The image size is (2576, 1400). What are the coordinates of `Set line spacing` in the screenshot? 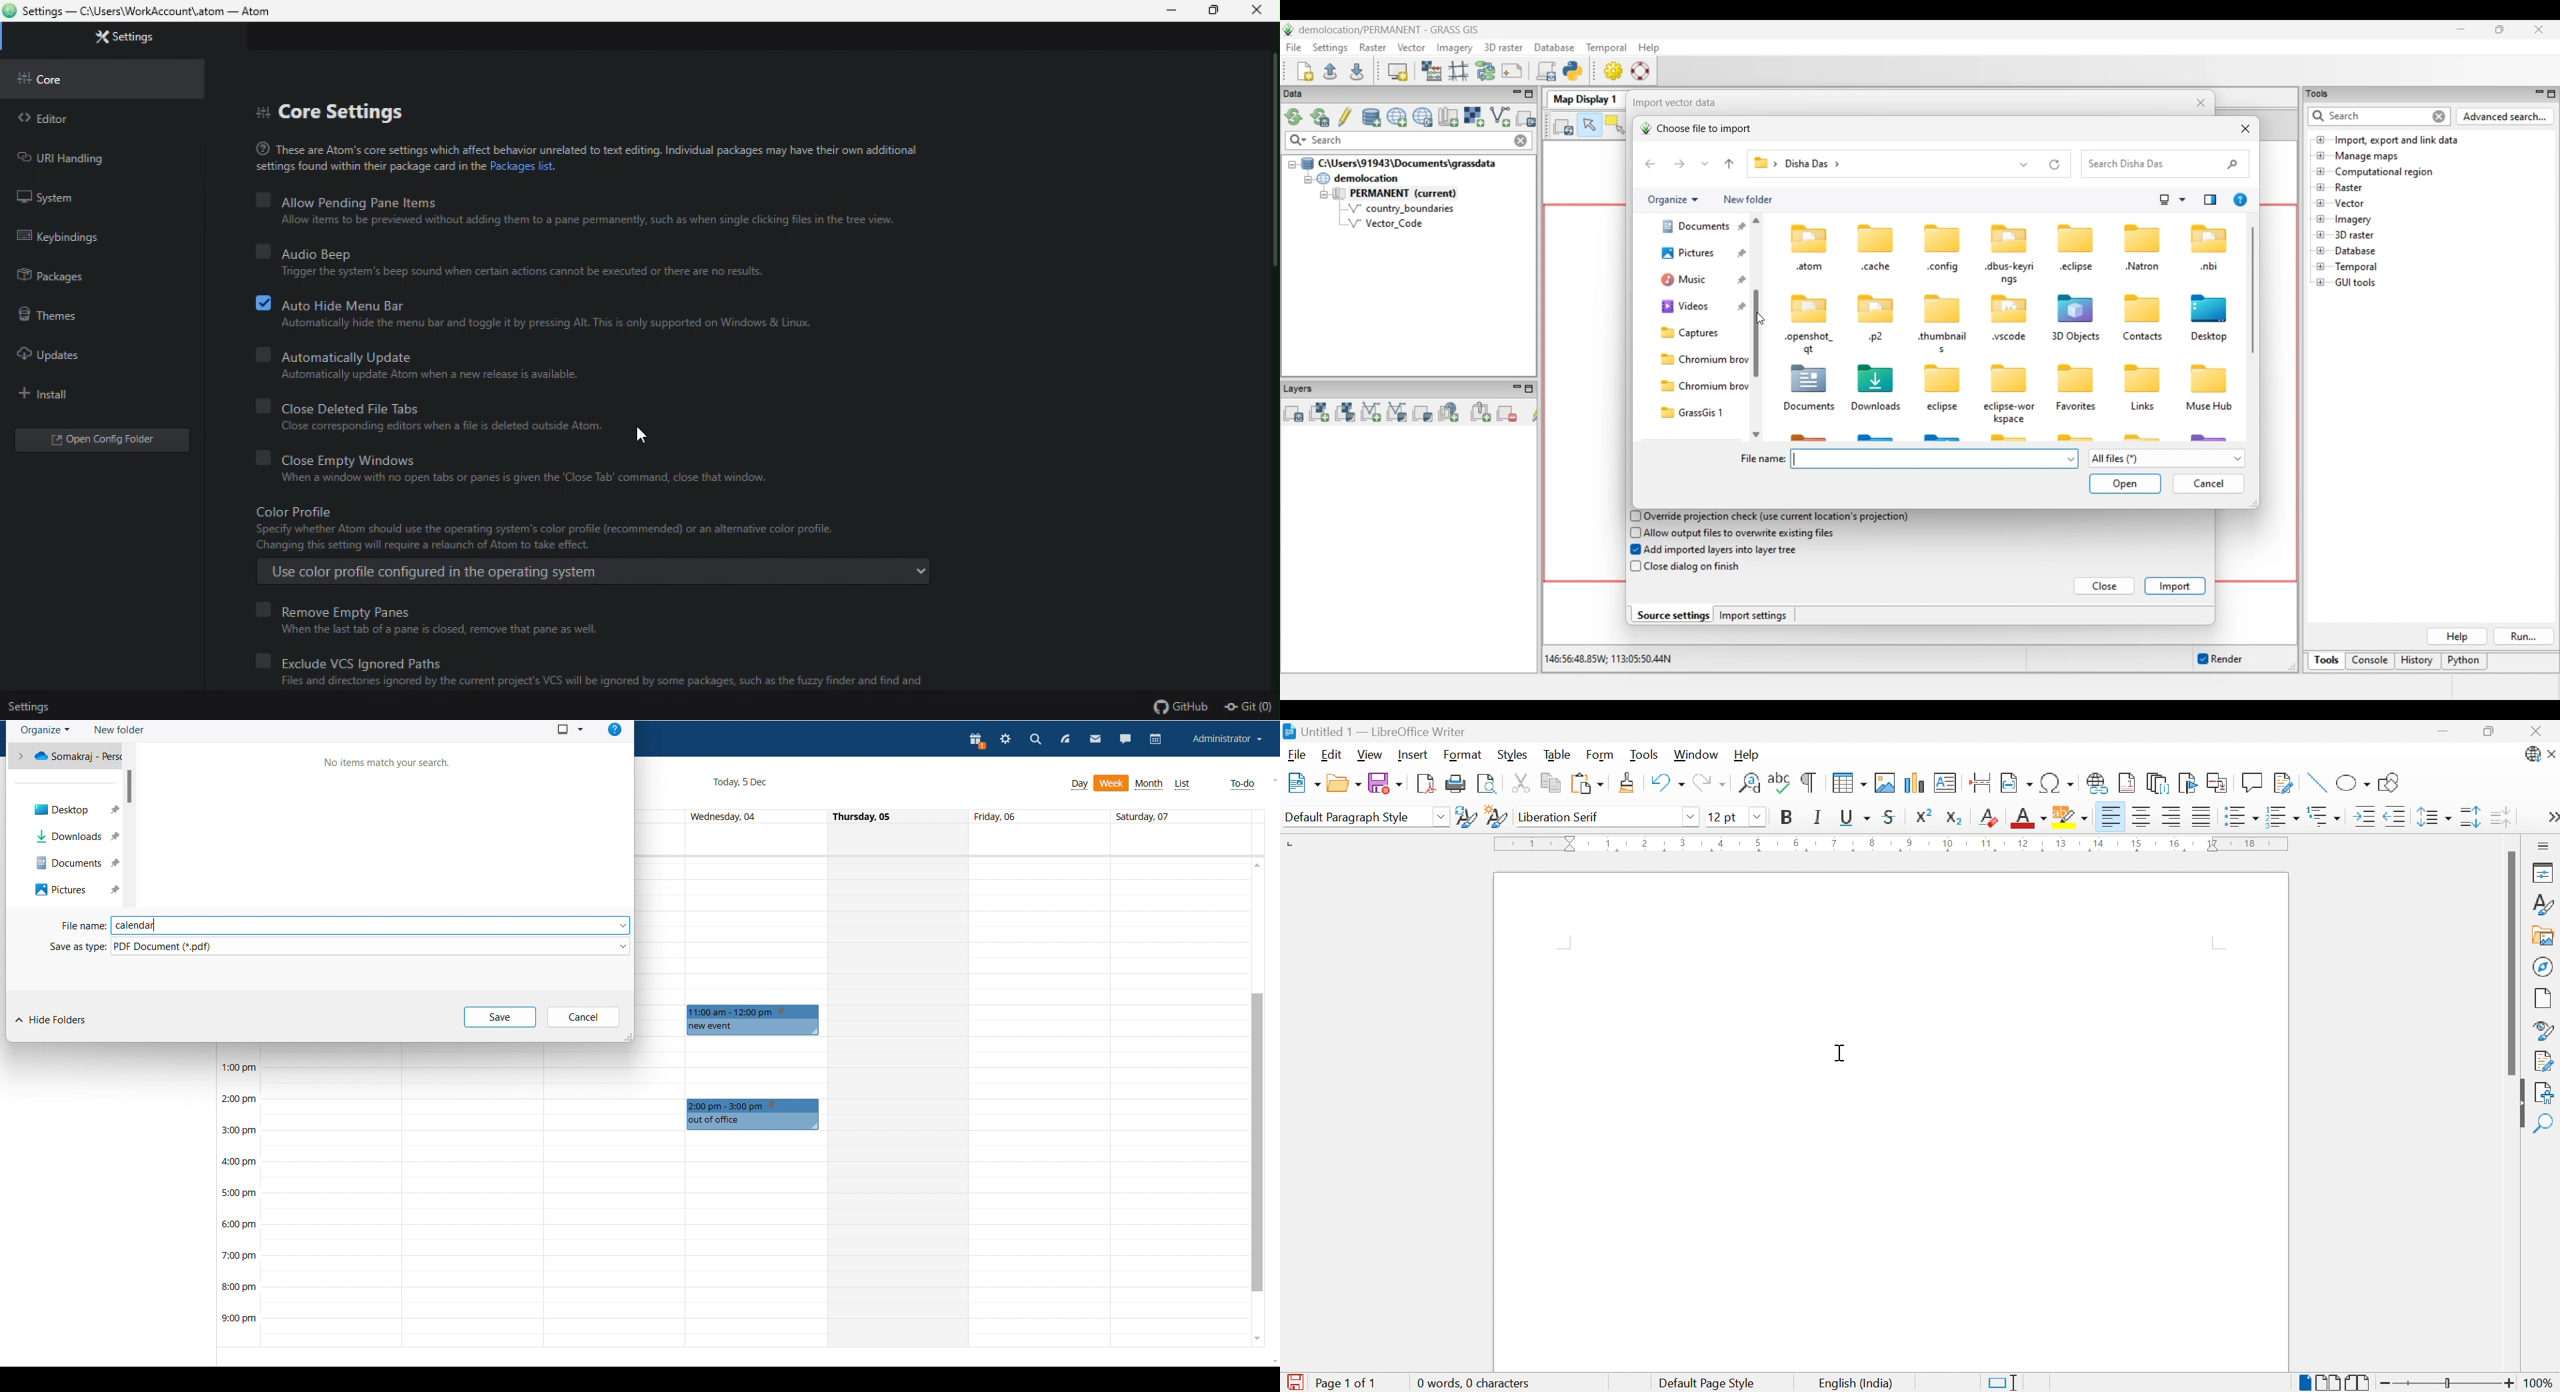 It's located at (2431, 817).